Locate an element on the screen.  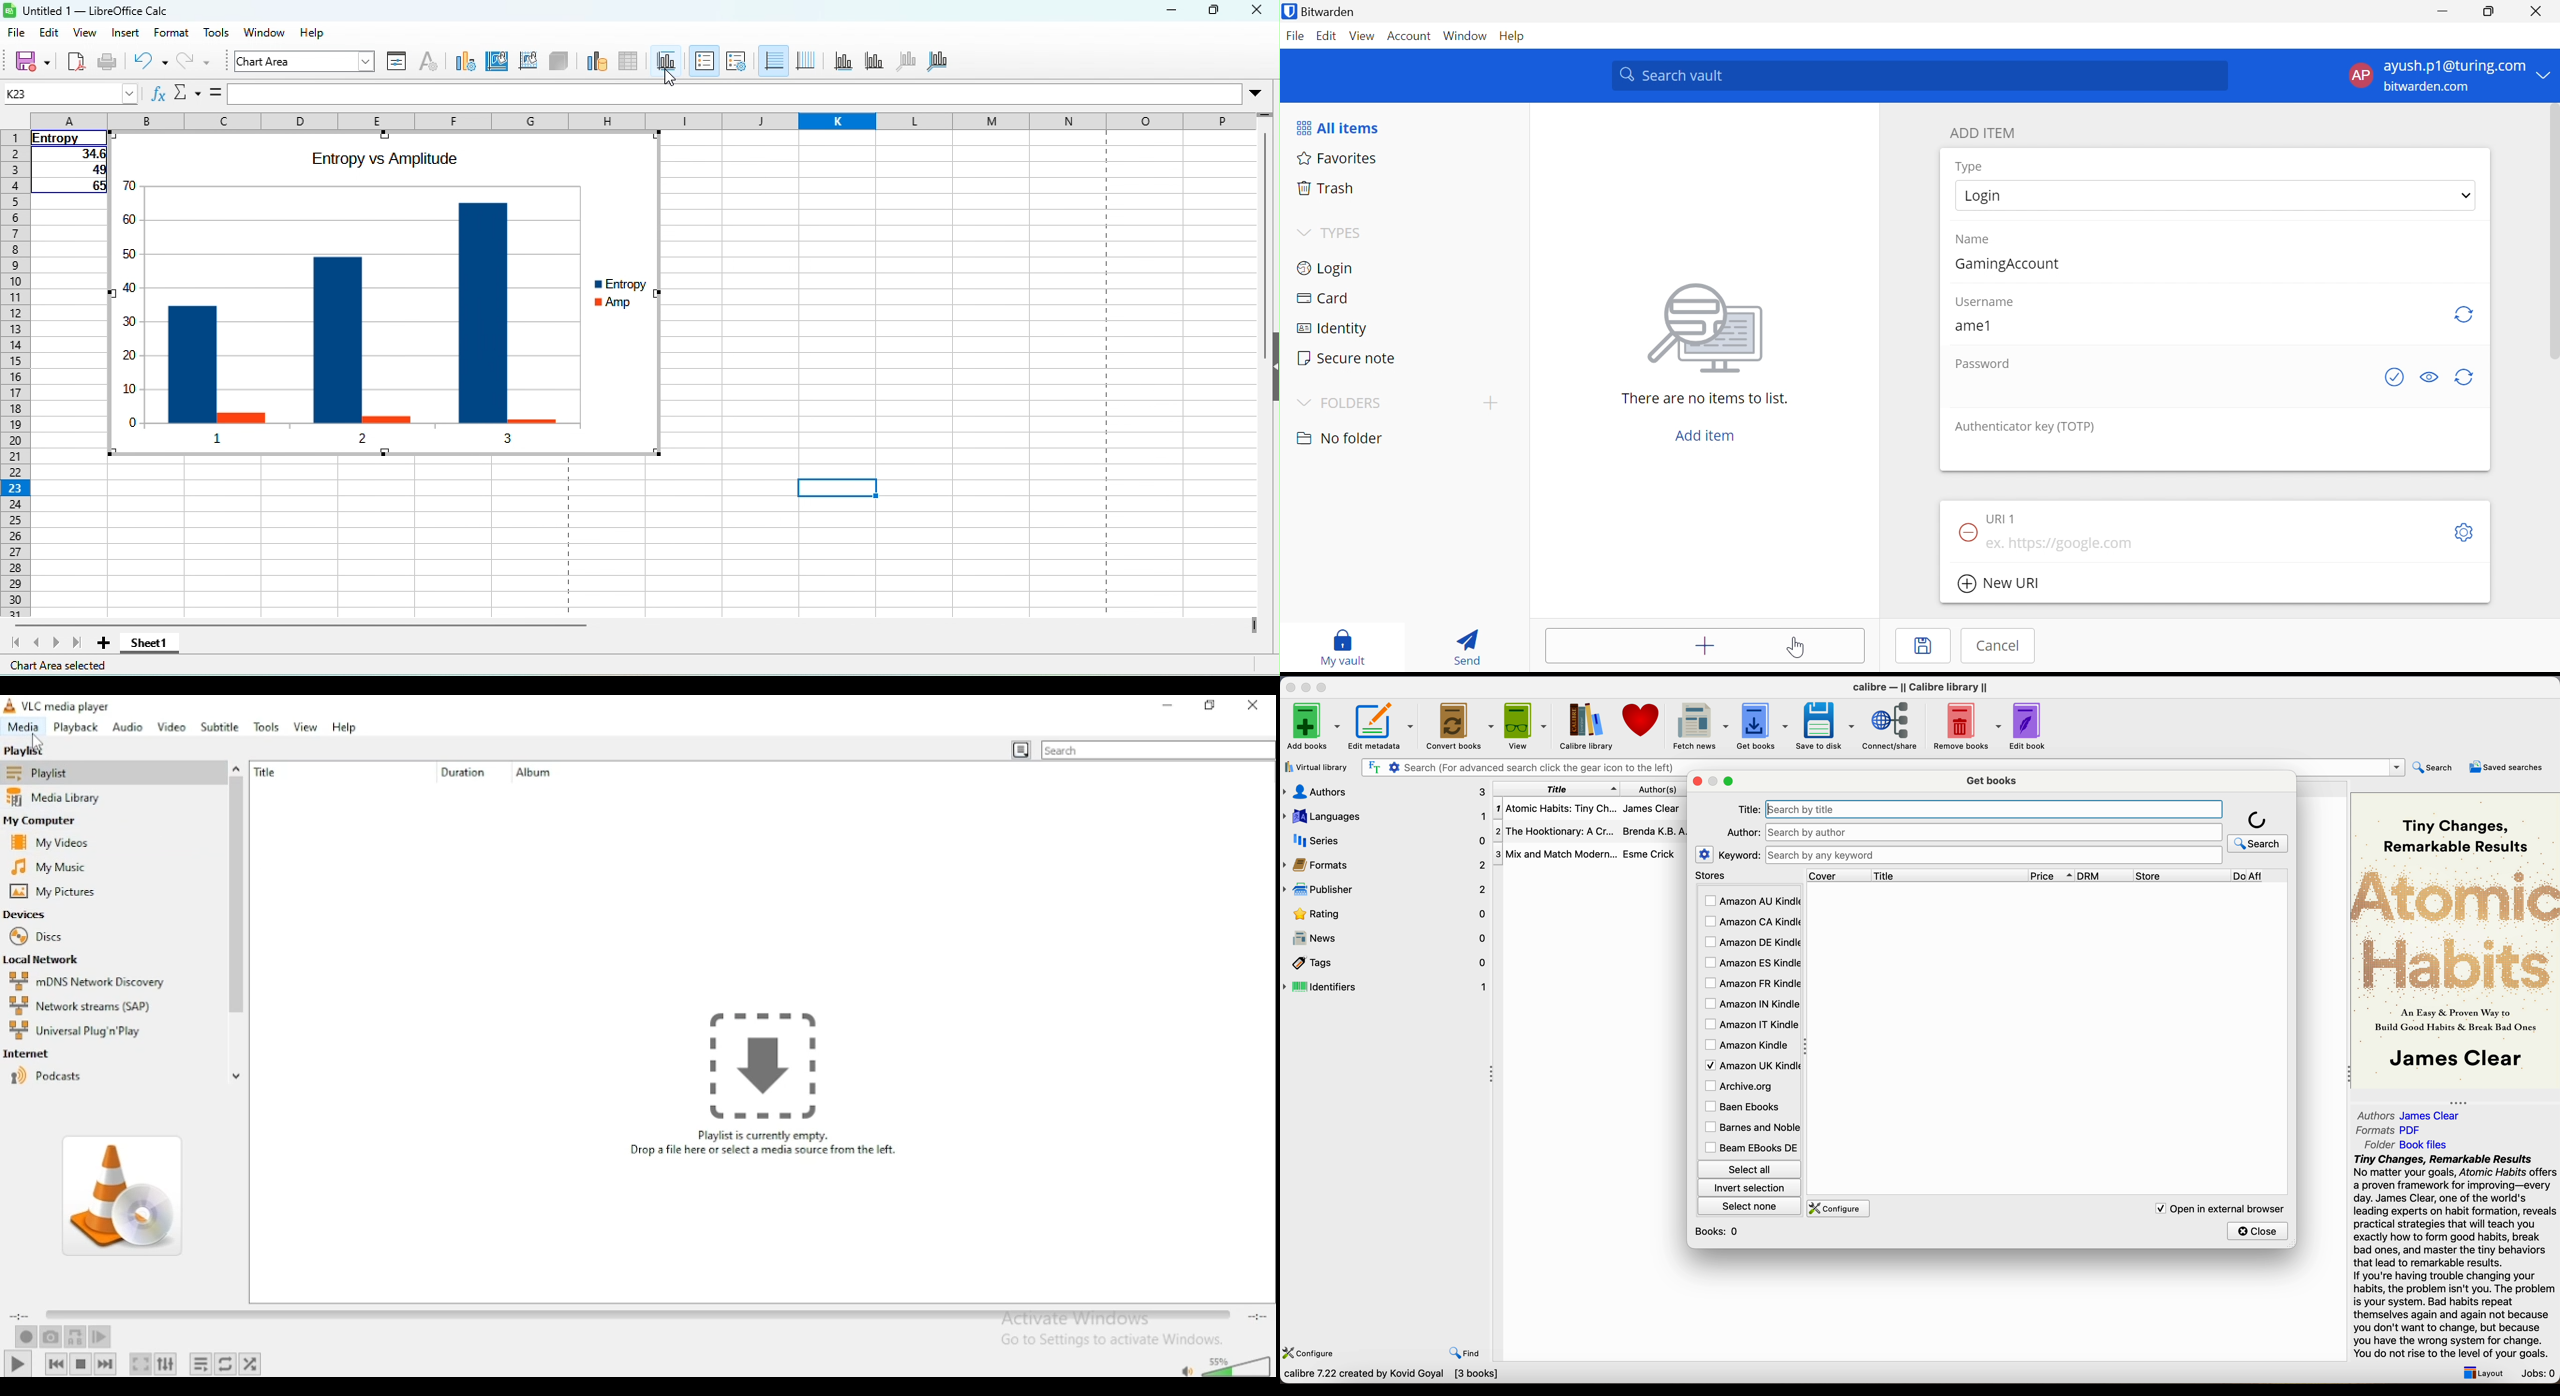
data range is located at coordinates (594, 63).